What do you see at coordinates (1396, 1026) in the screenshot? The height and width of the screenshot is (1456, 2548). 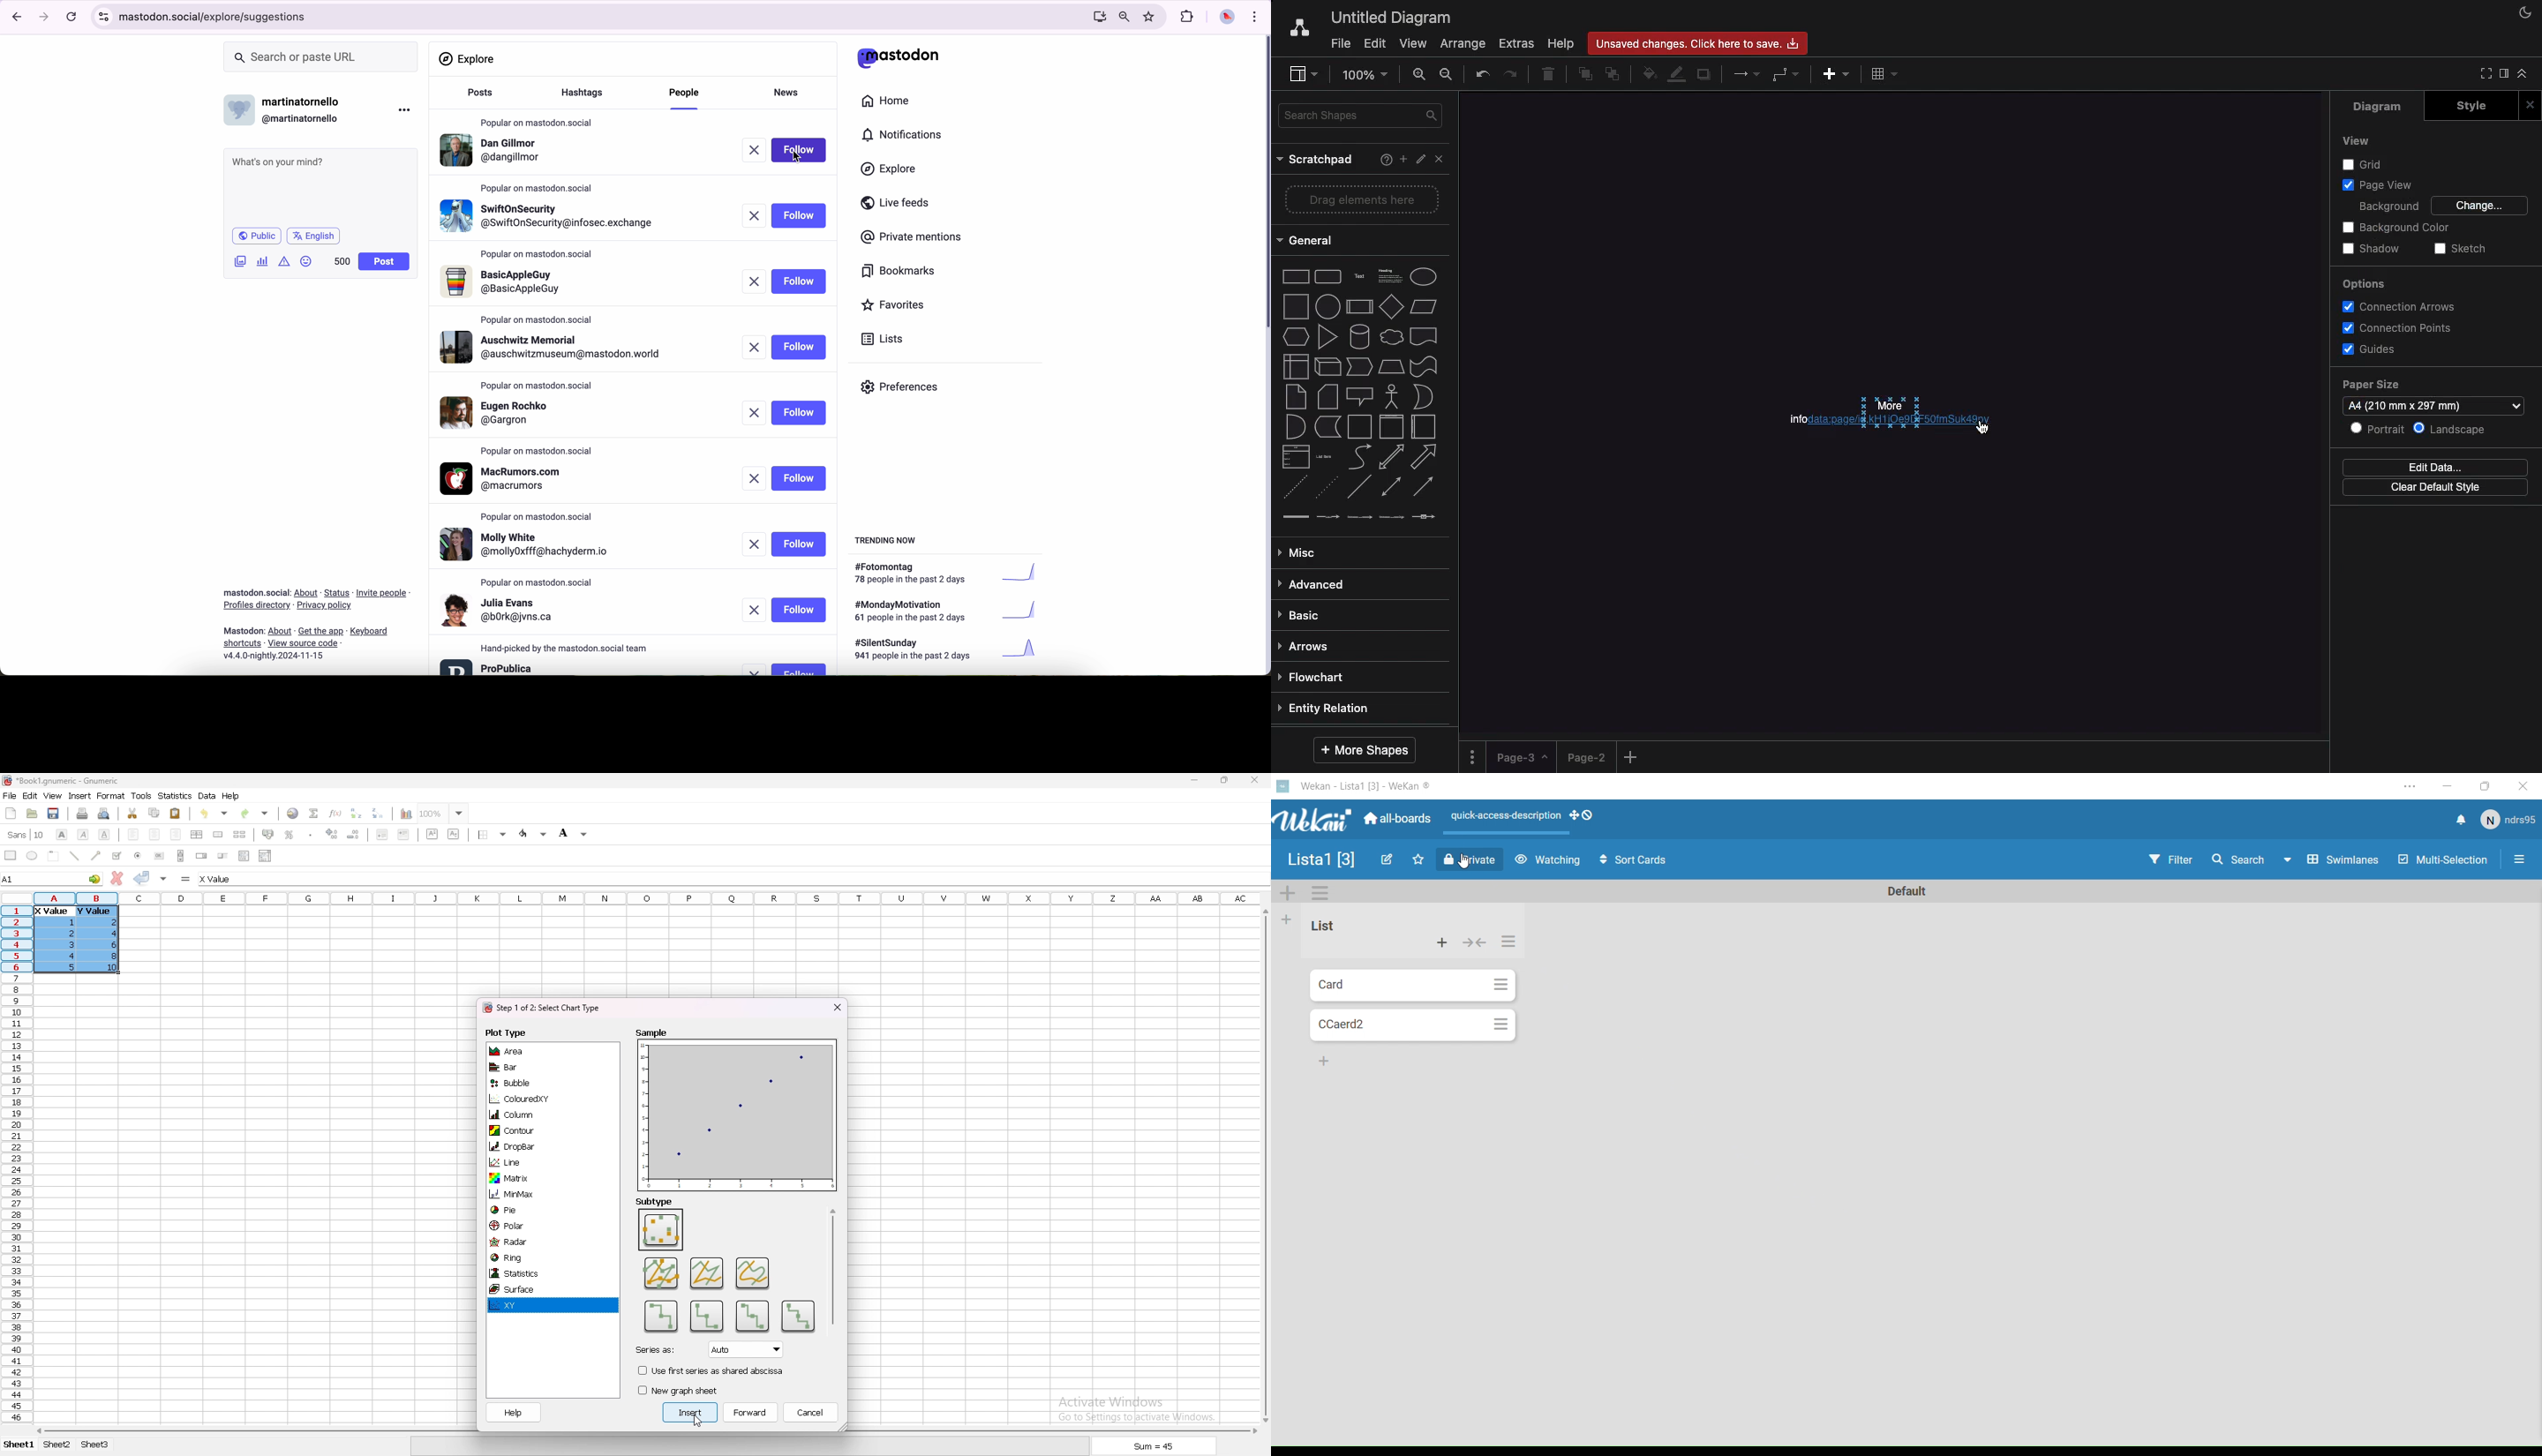 I see `Card` at bounding box center [1396, 1026].